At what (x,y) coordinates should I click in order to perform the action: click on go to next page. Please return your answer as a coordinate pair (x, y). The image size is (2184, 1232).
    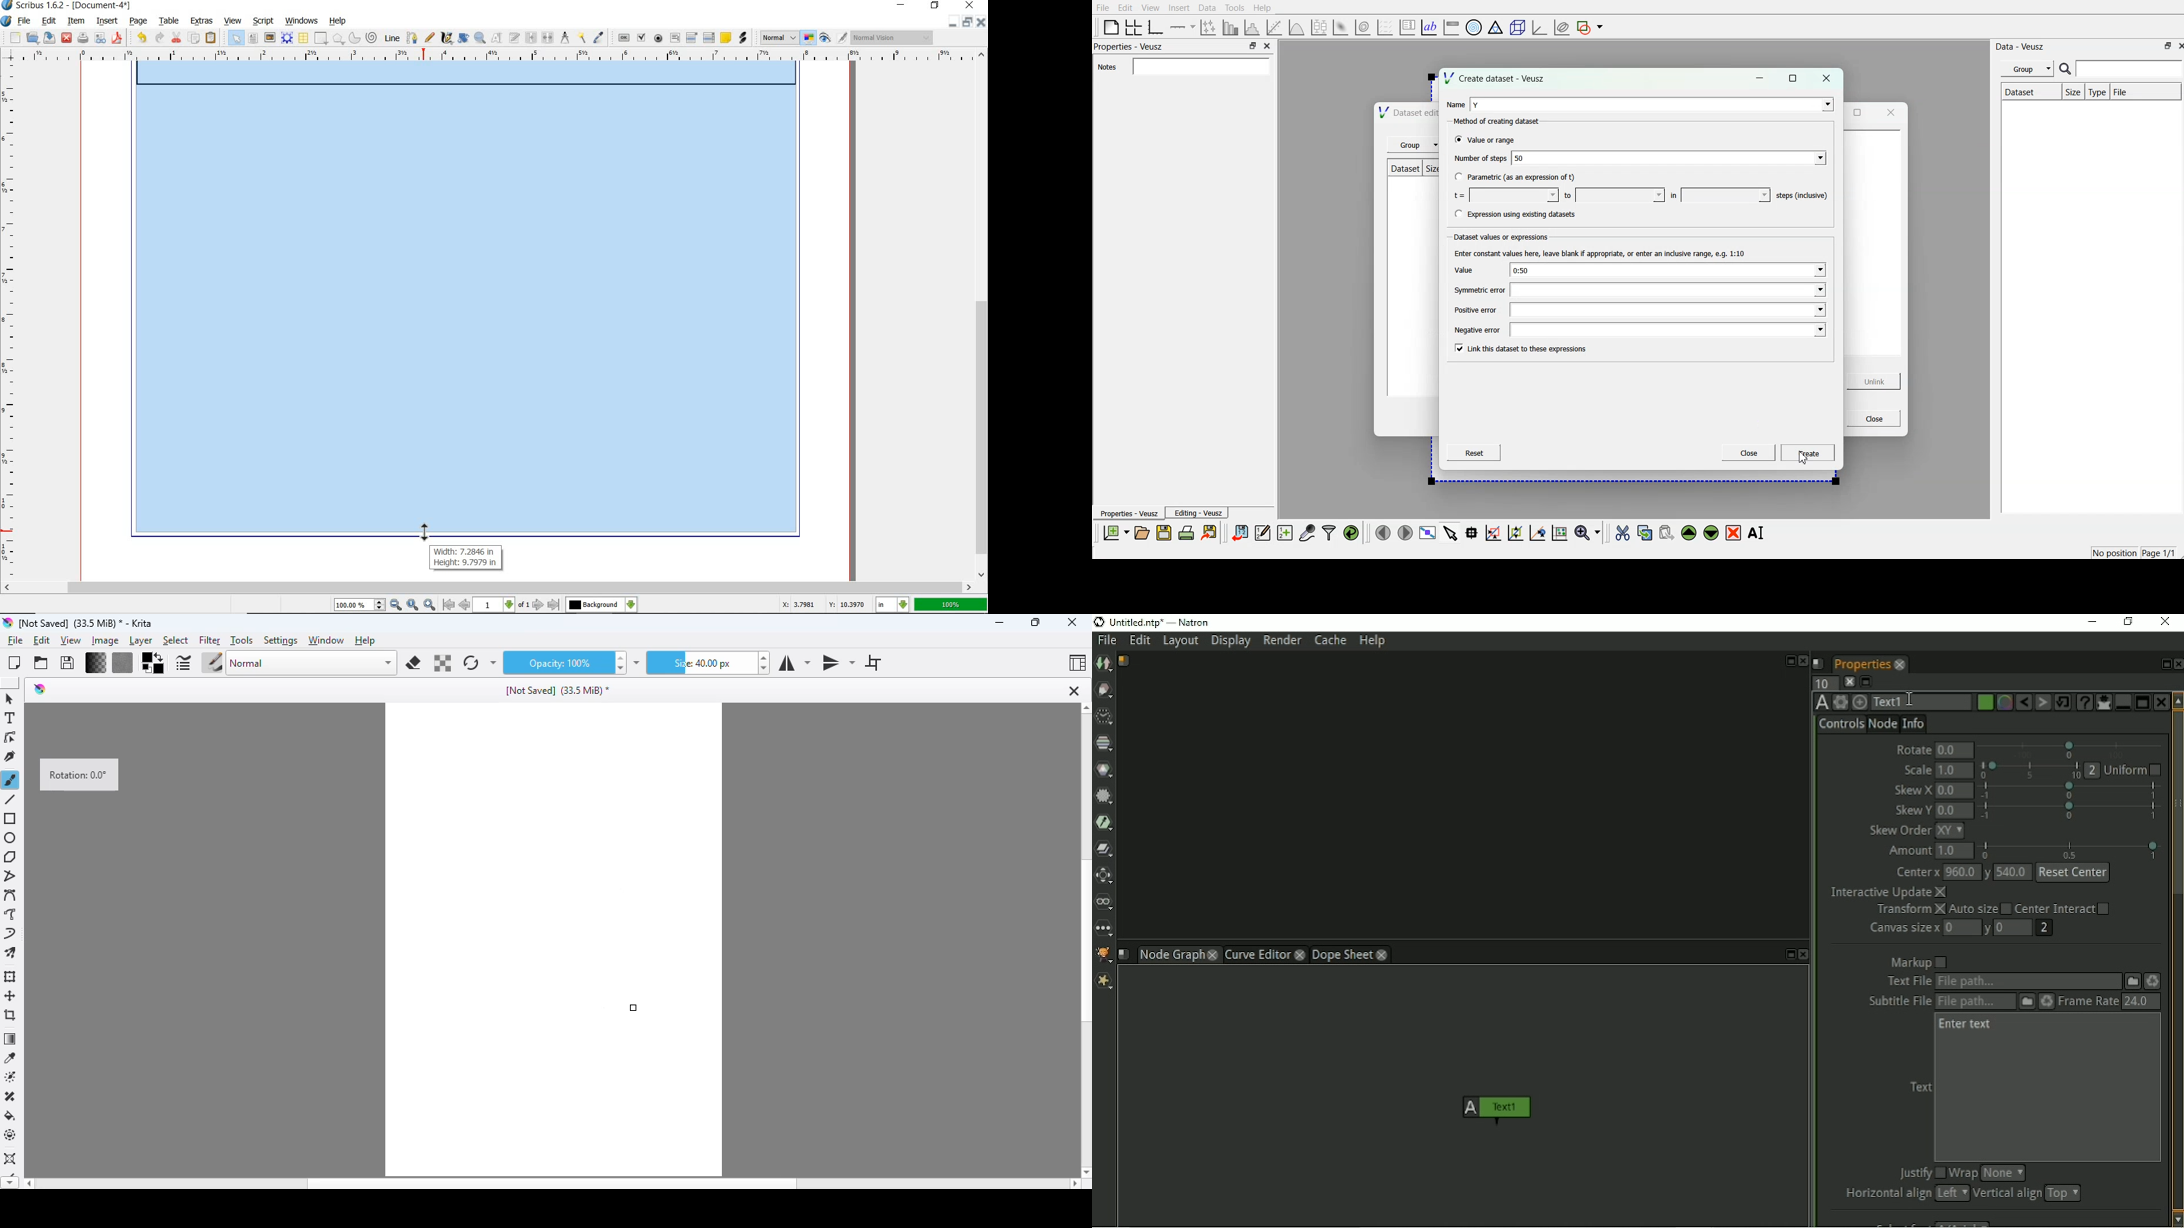
    Looking at the image, I should click on (539, 605).